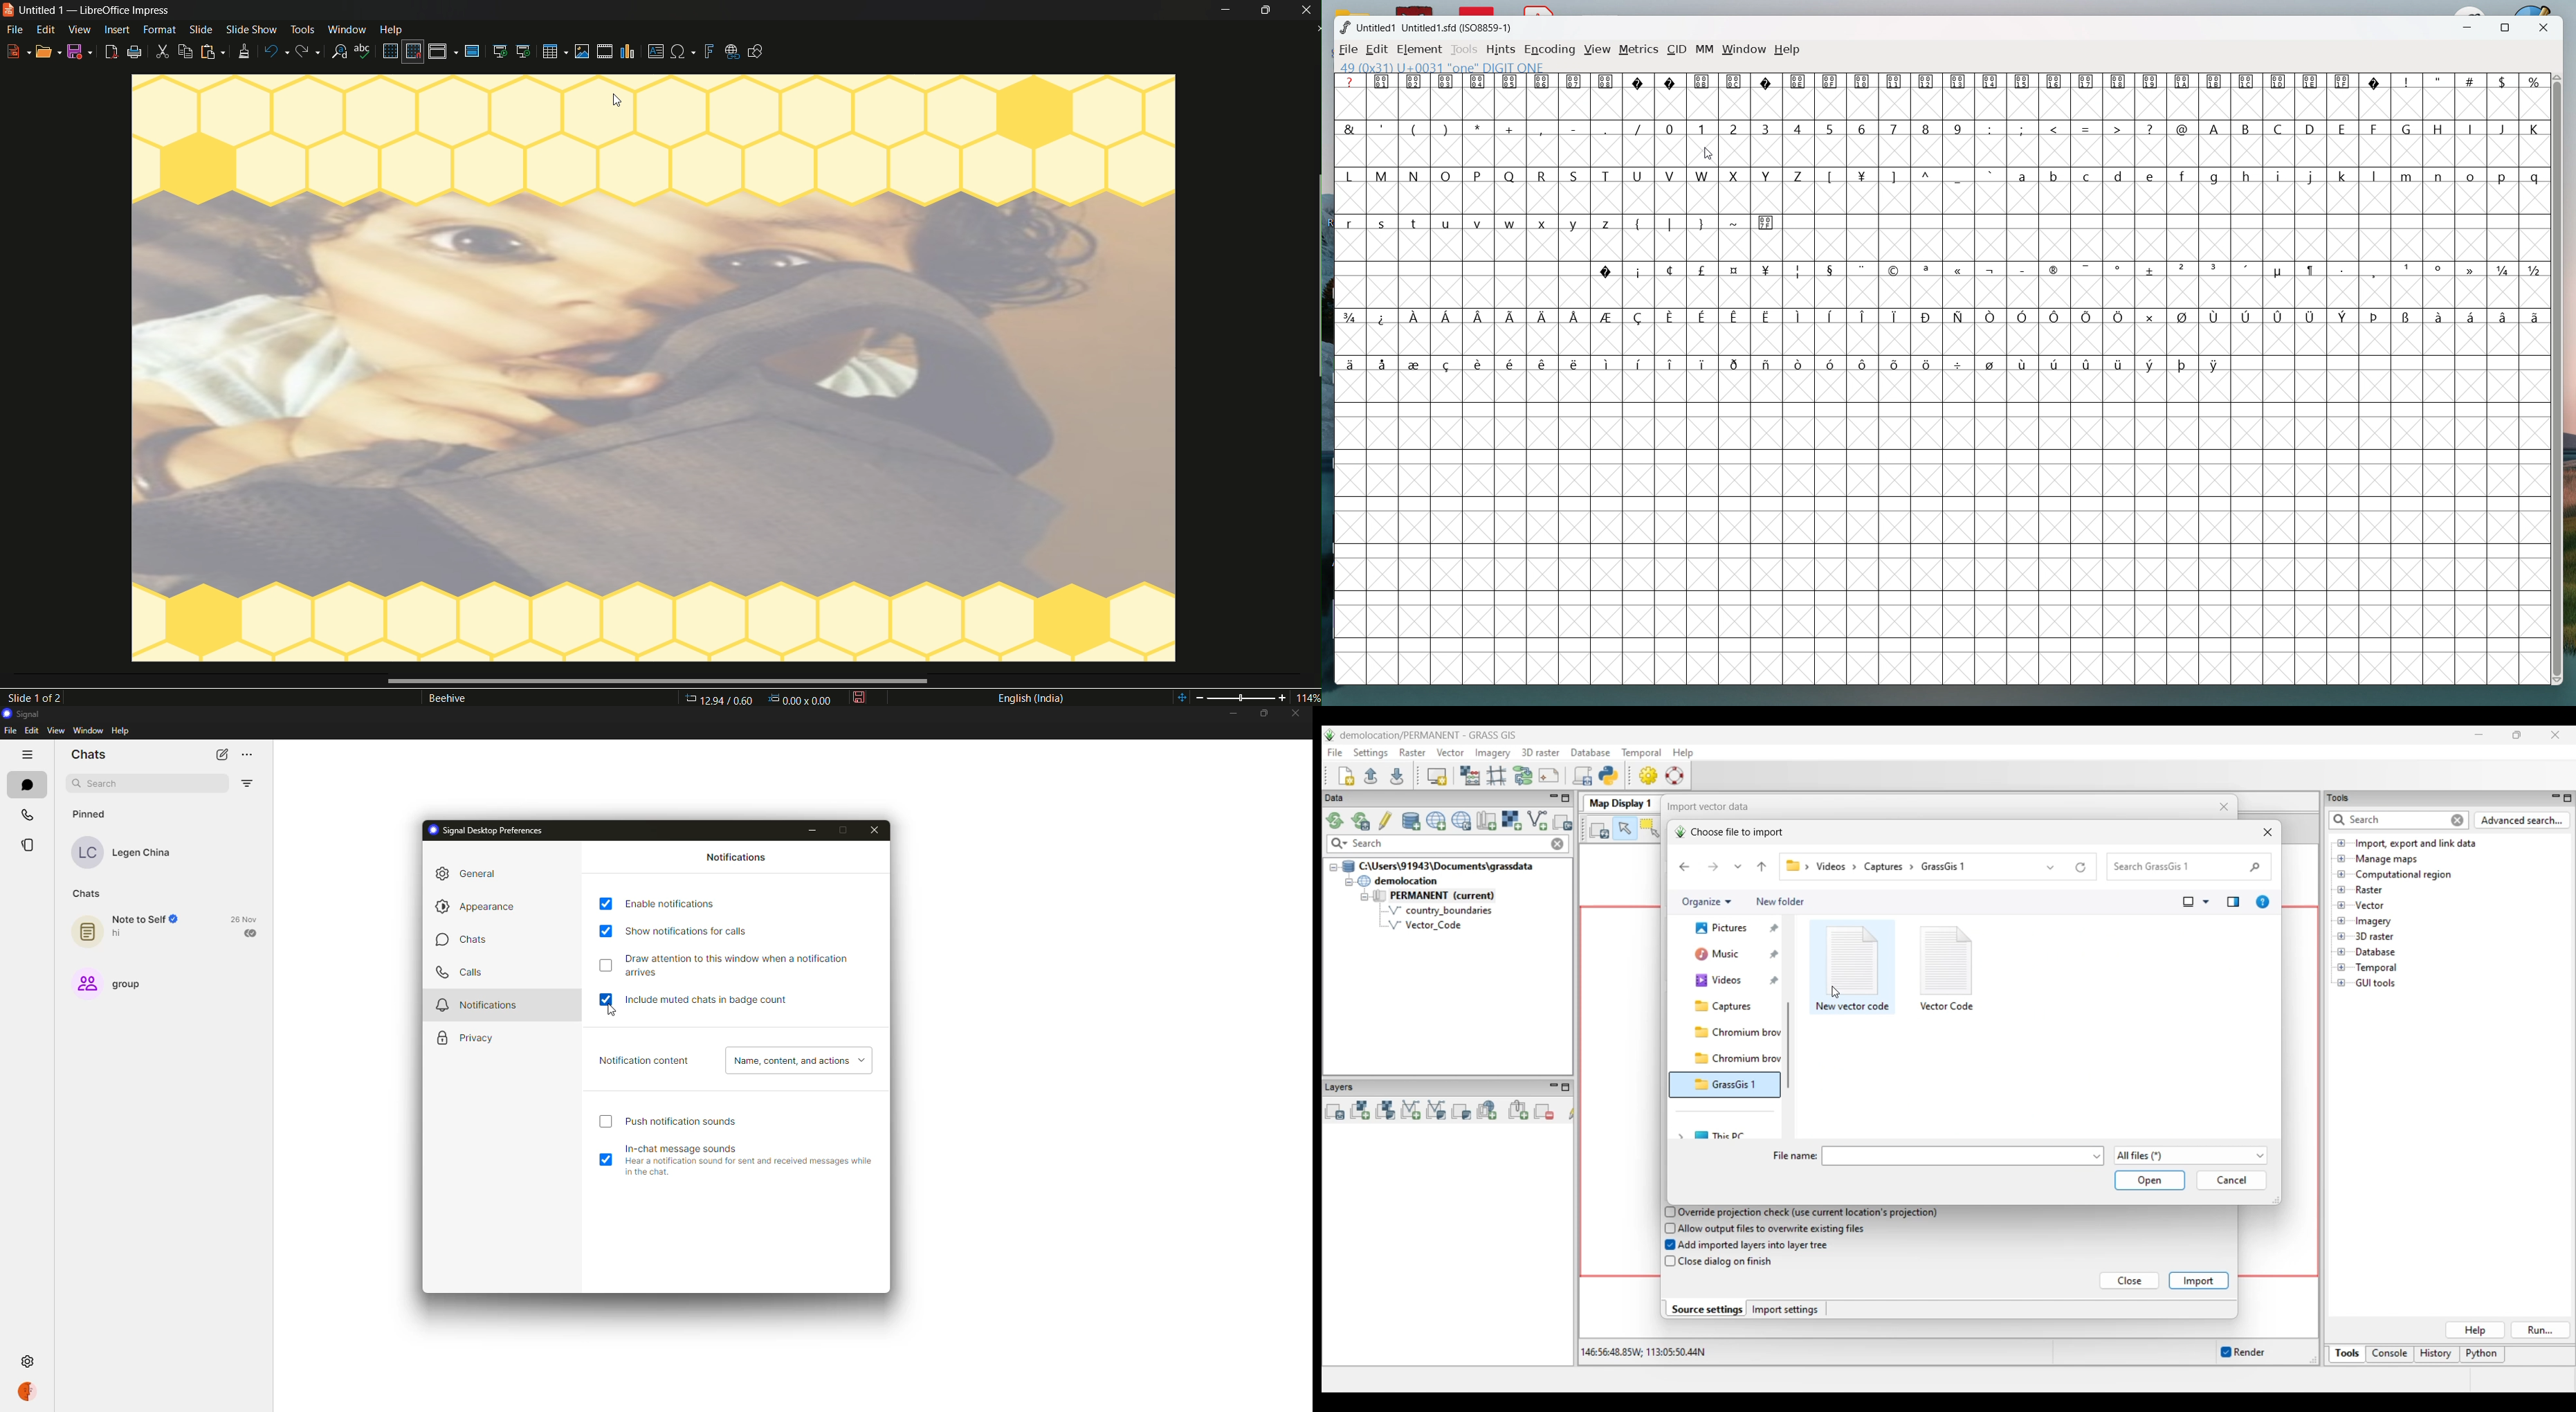 The height and width of the screenshot is (1428, 2576). Describe the element at coordinates (1510, 81) in the screenshot. I see `symbol` at that location.